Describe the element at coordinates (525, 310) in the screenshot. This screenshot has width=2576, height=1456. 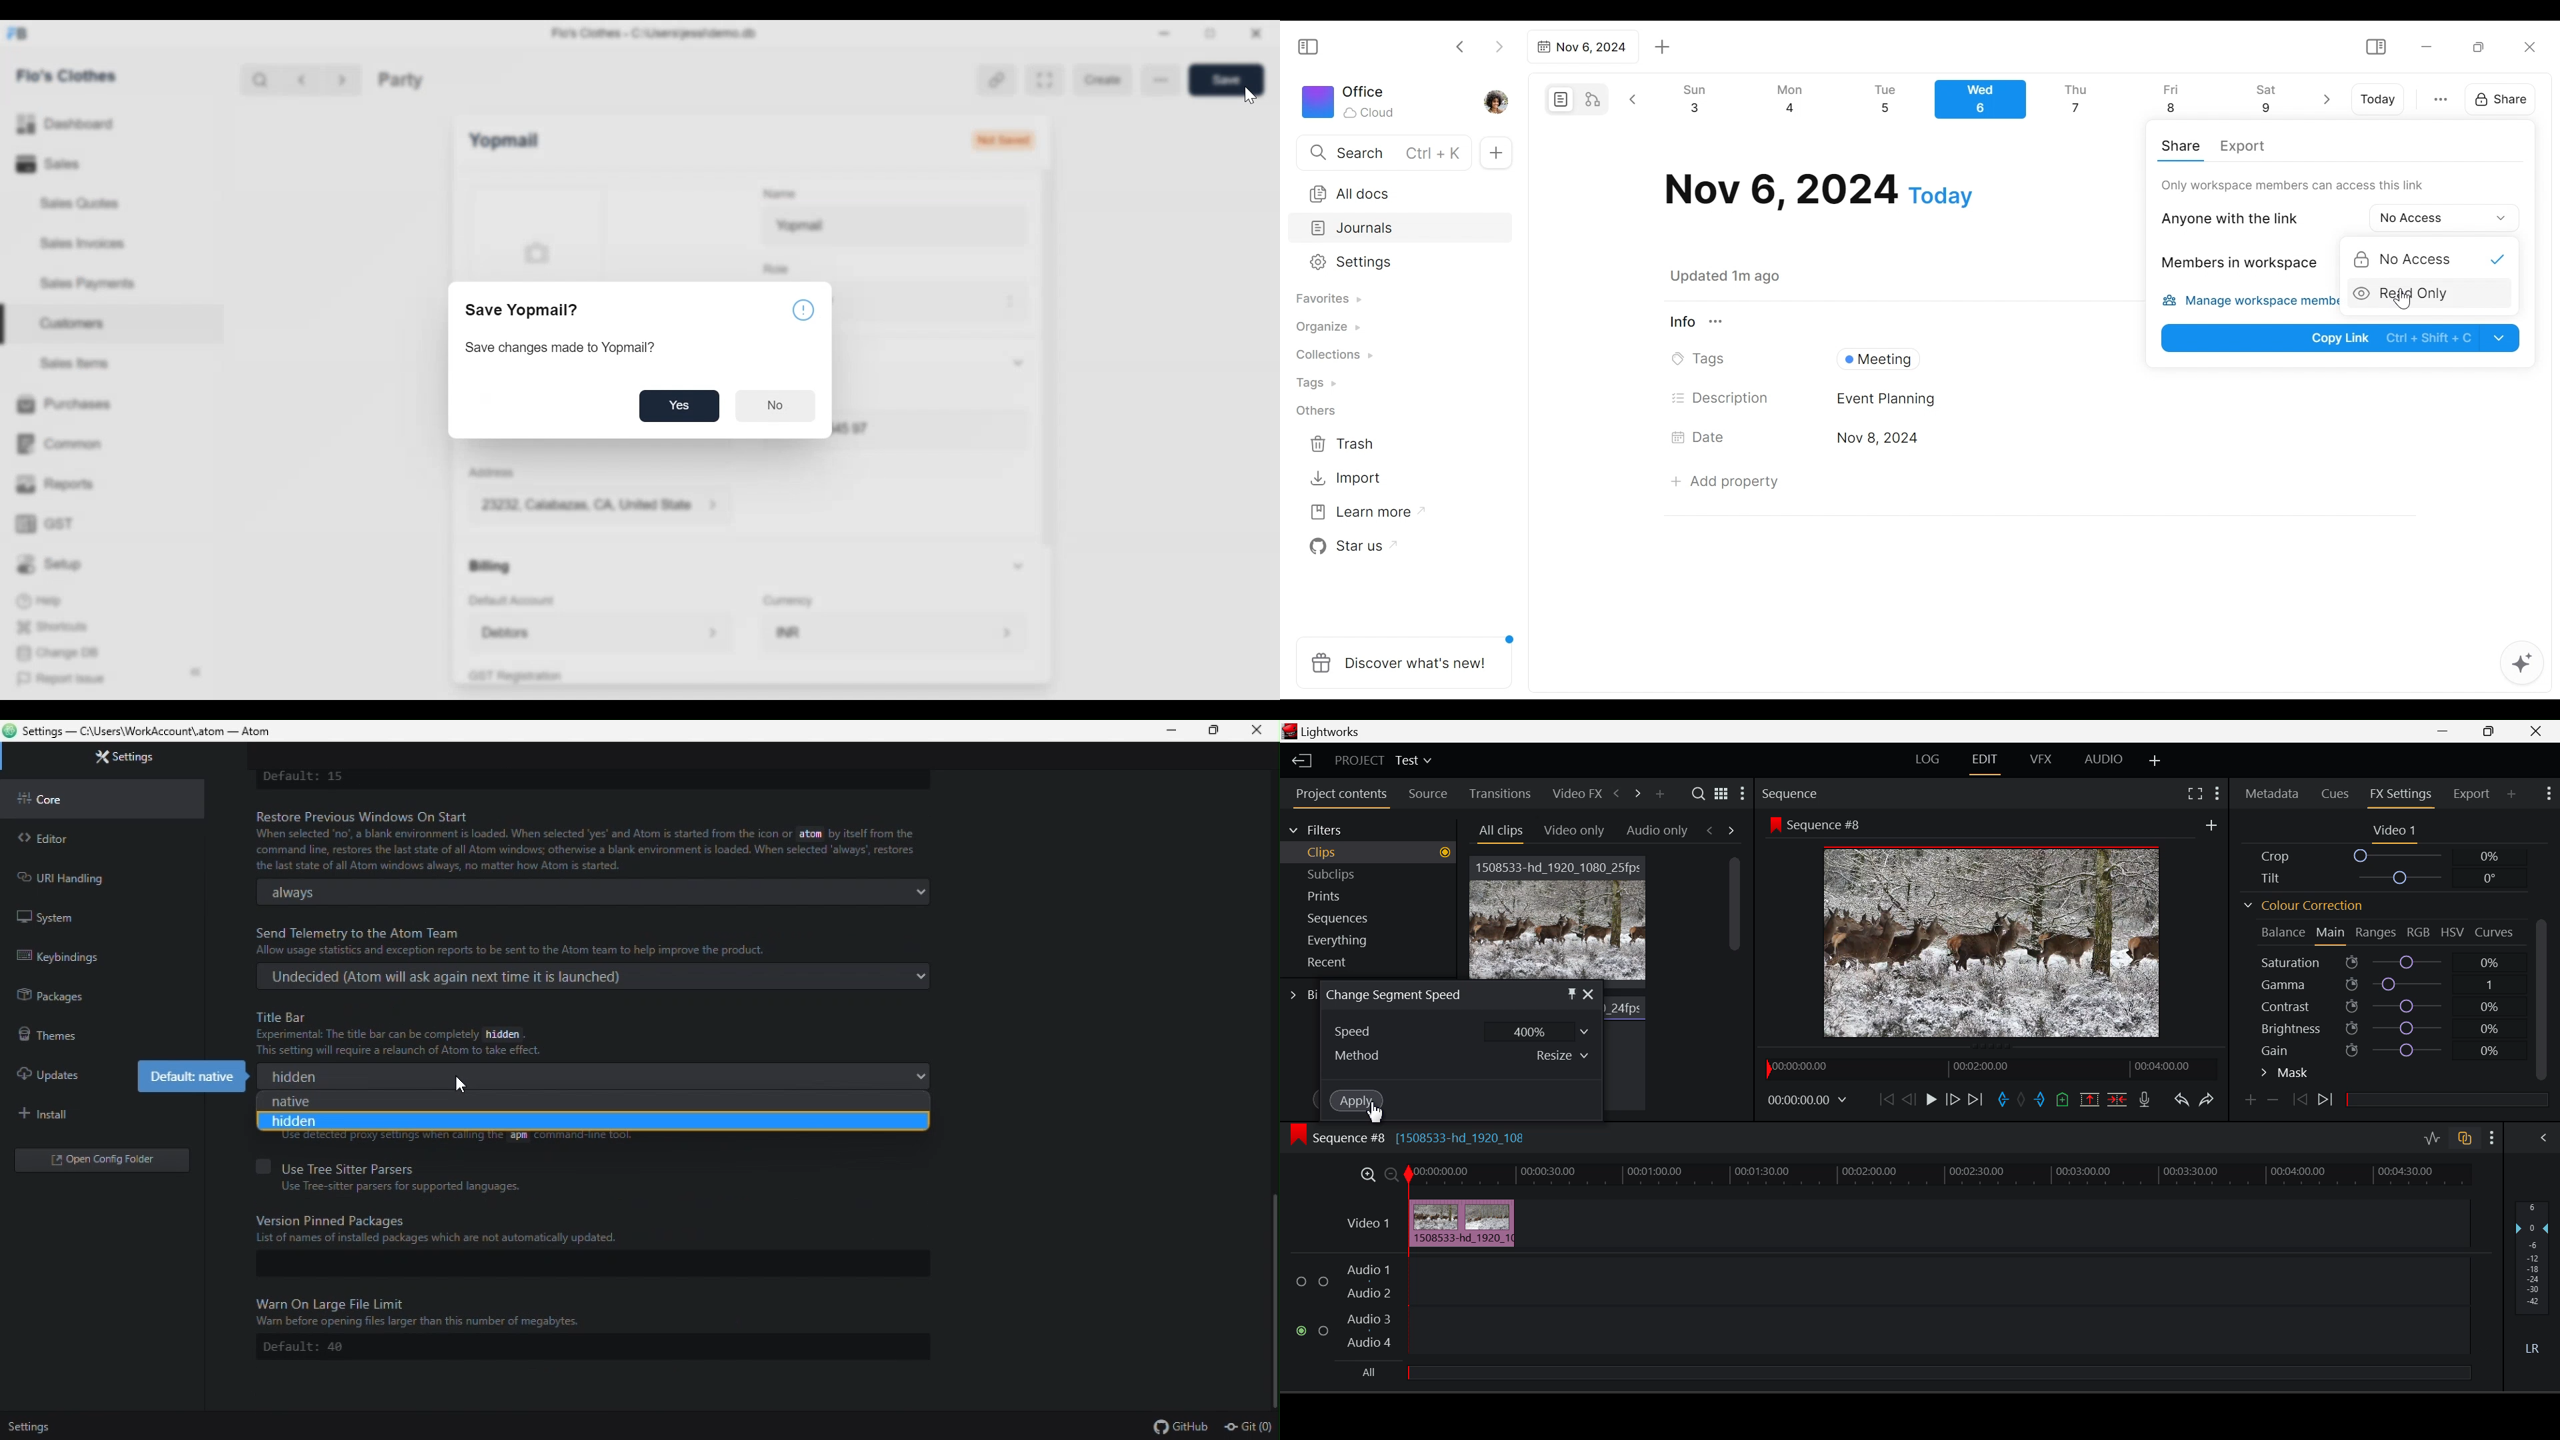
I see `Save Yopmail?` at that location.